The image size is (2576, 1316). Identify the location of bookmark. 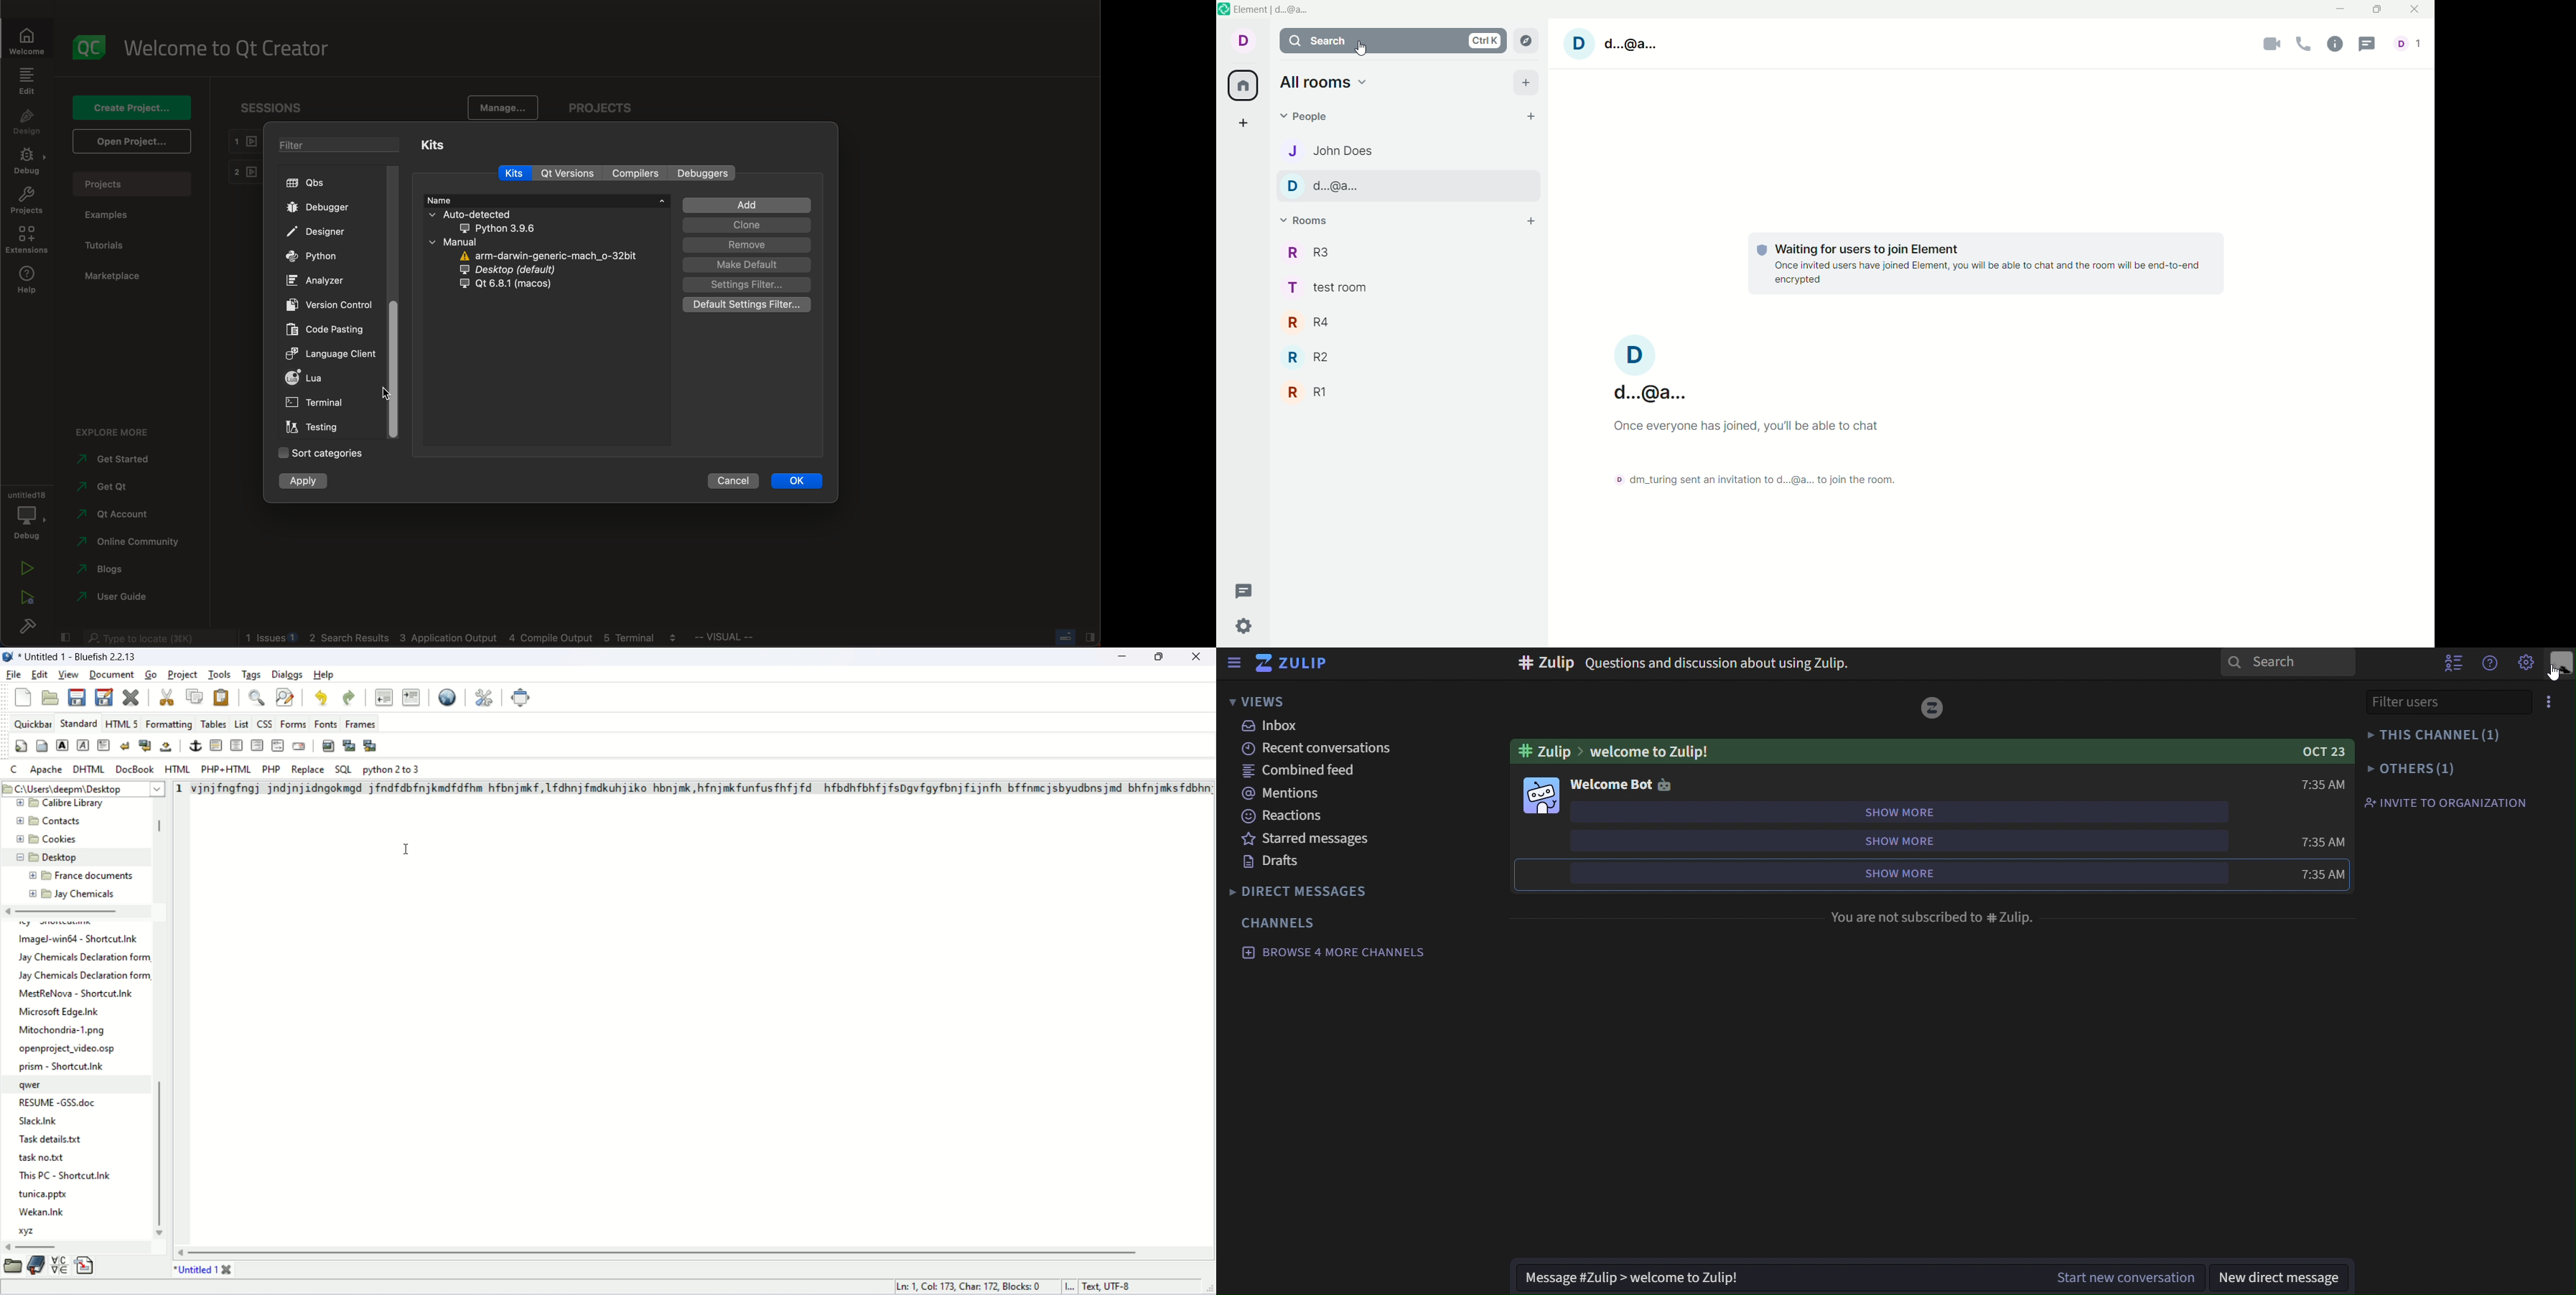
(35, 1265).